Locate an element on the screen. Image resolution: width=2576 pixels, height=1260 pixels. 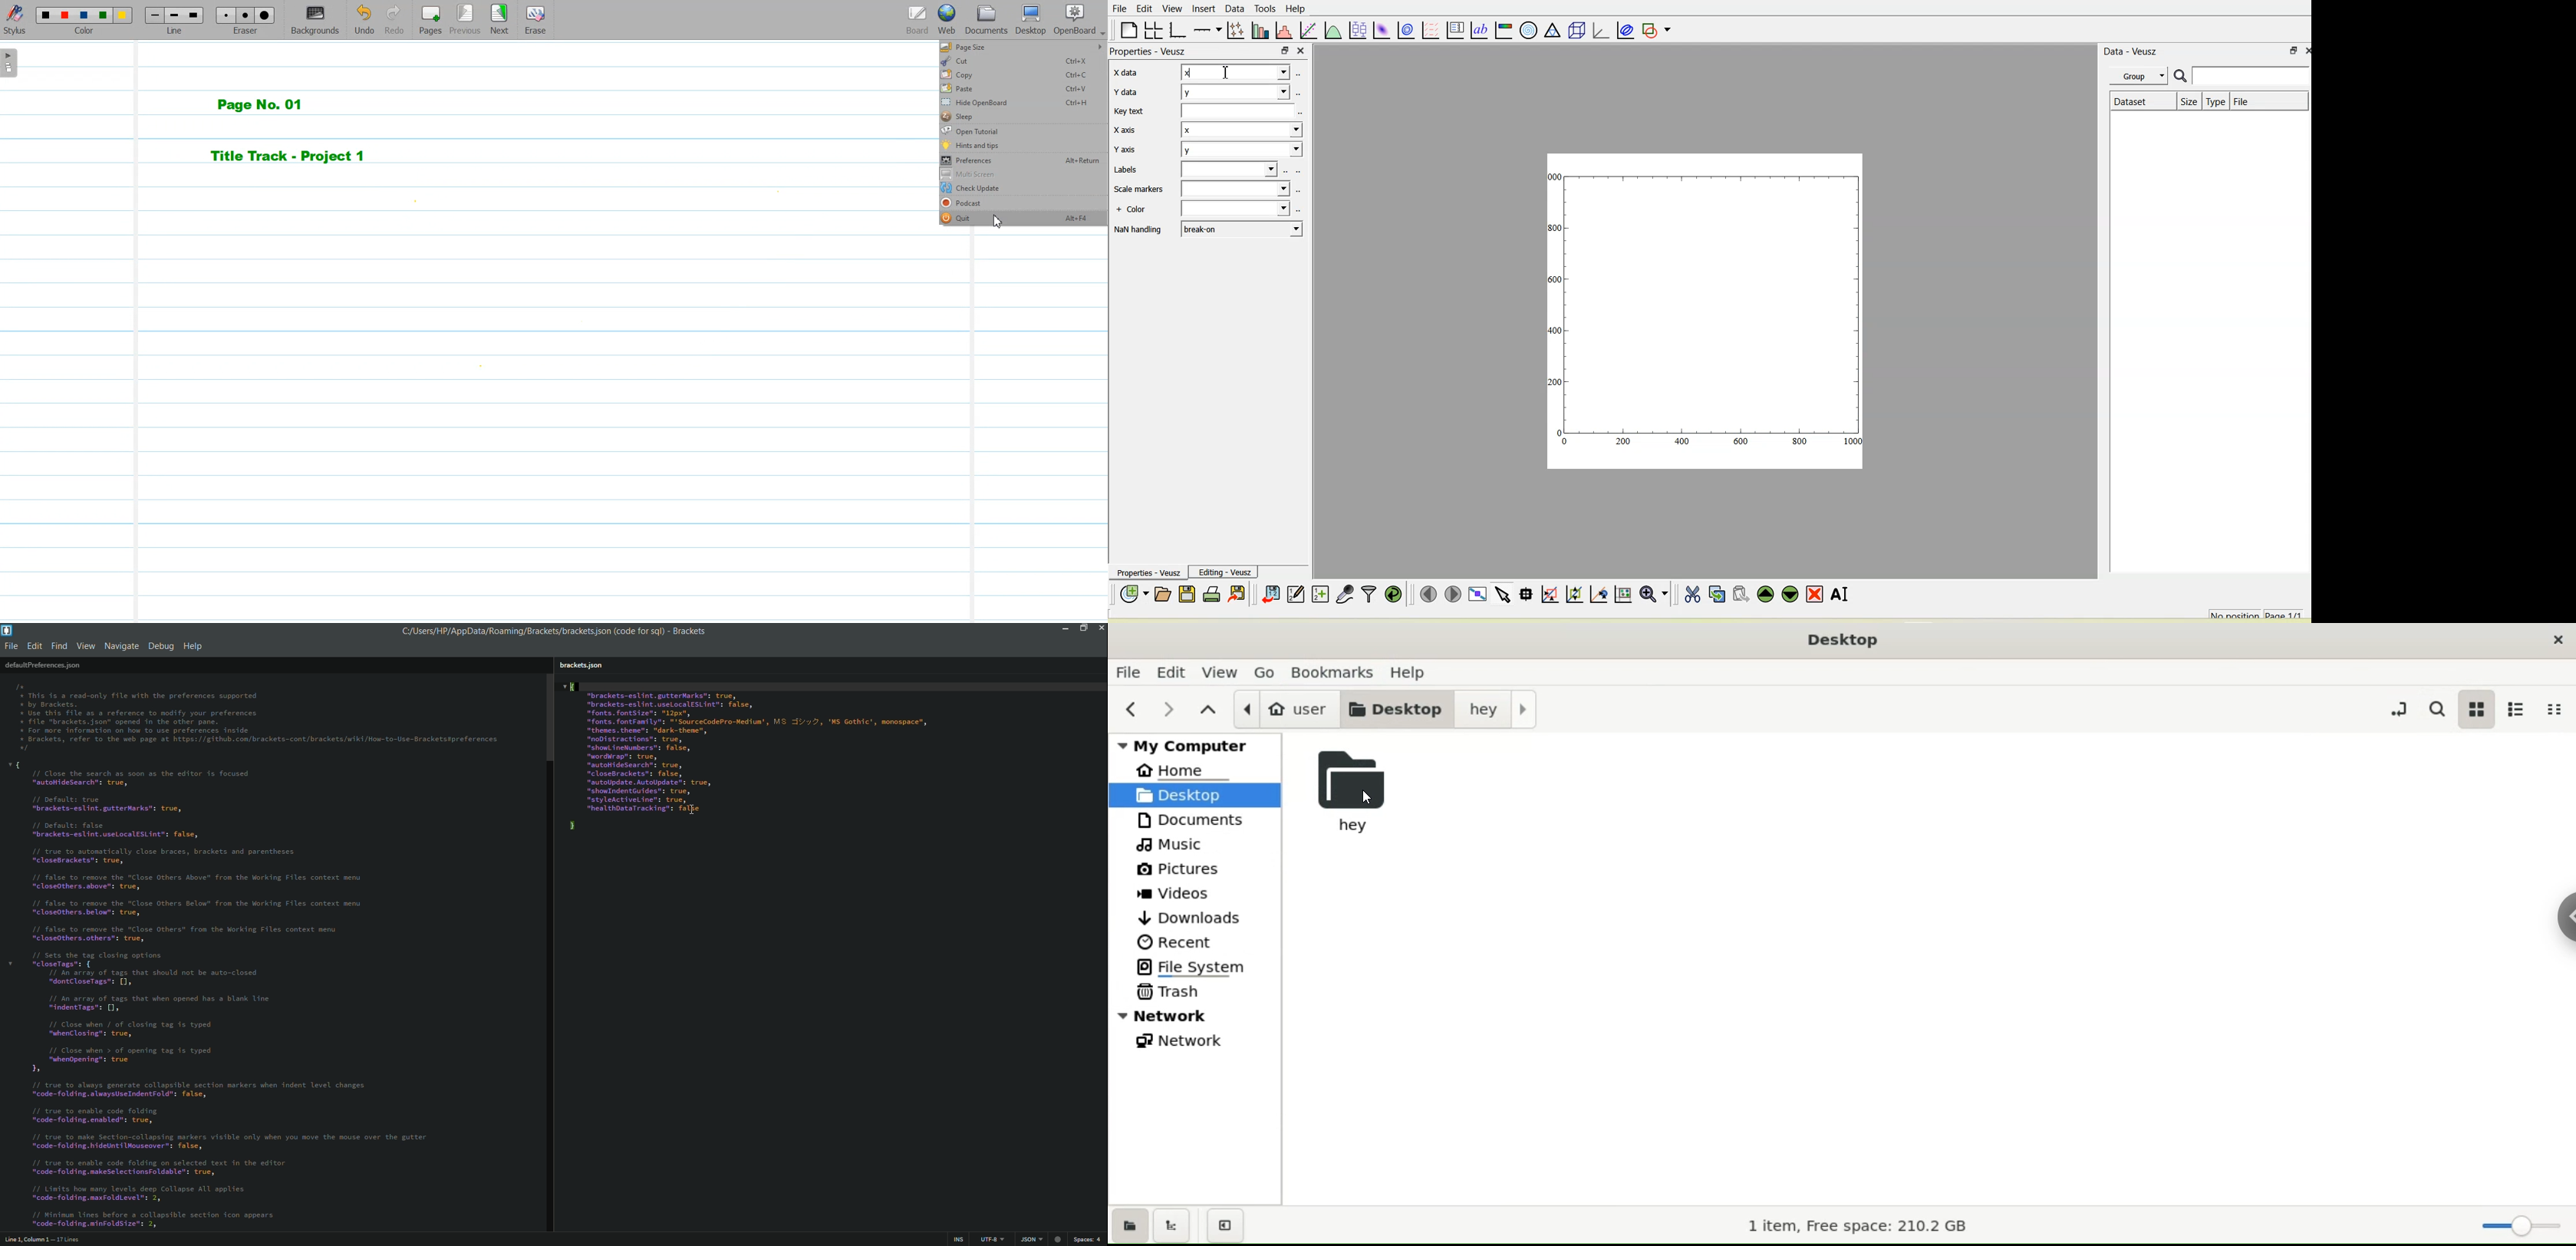
float panel is located at coordinates (1286, 50).